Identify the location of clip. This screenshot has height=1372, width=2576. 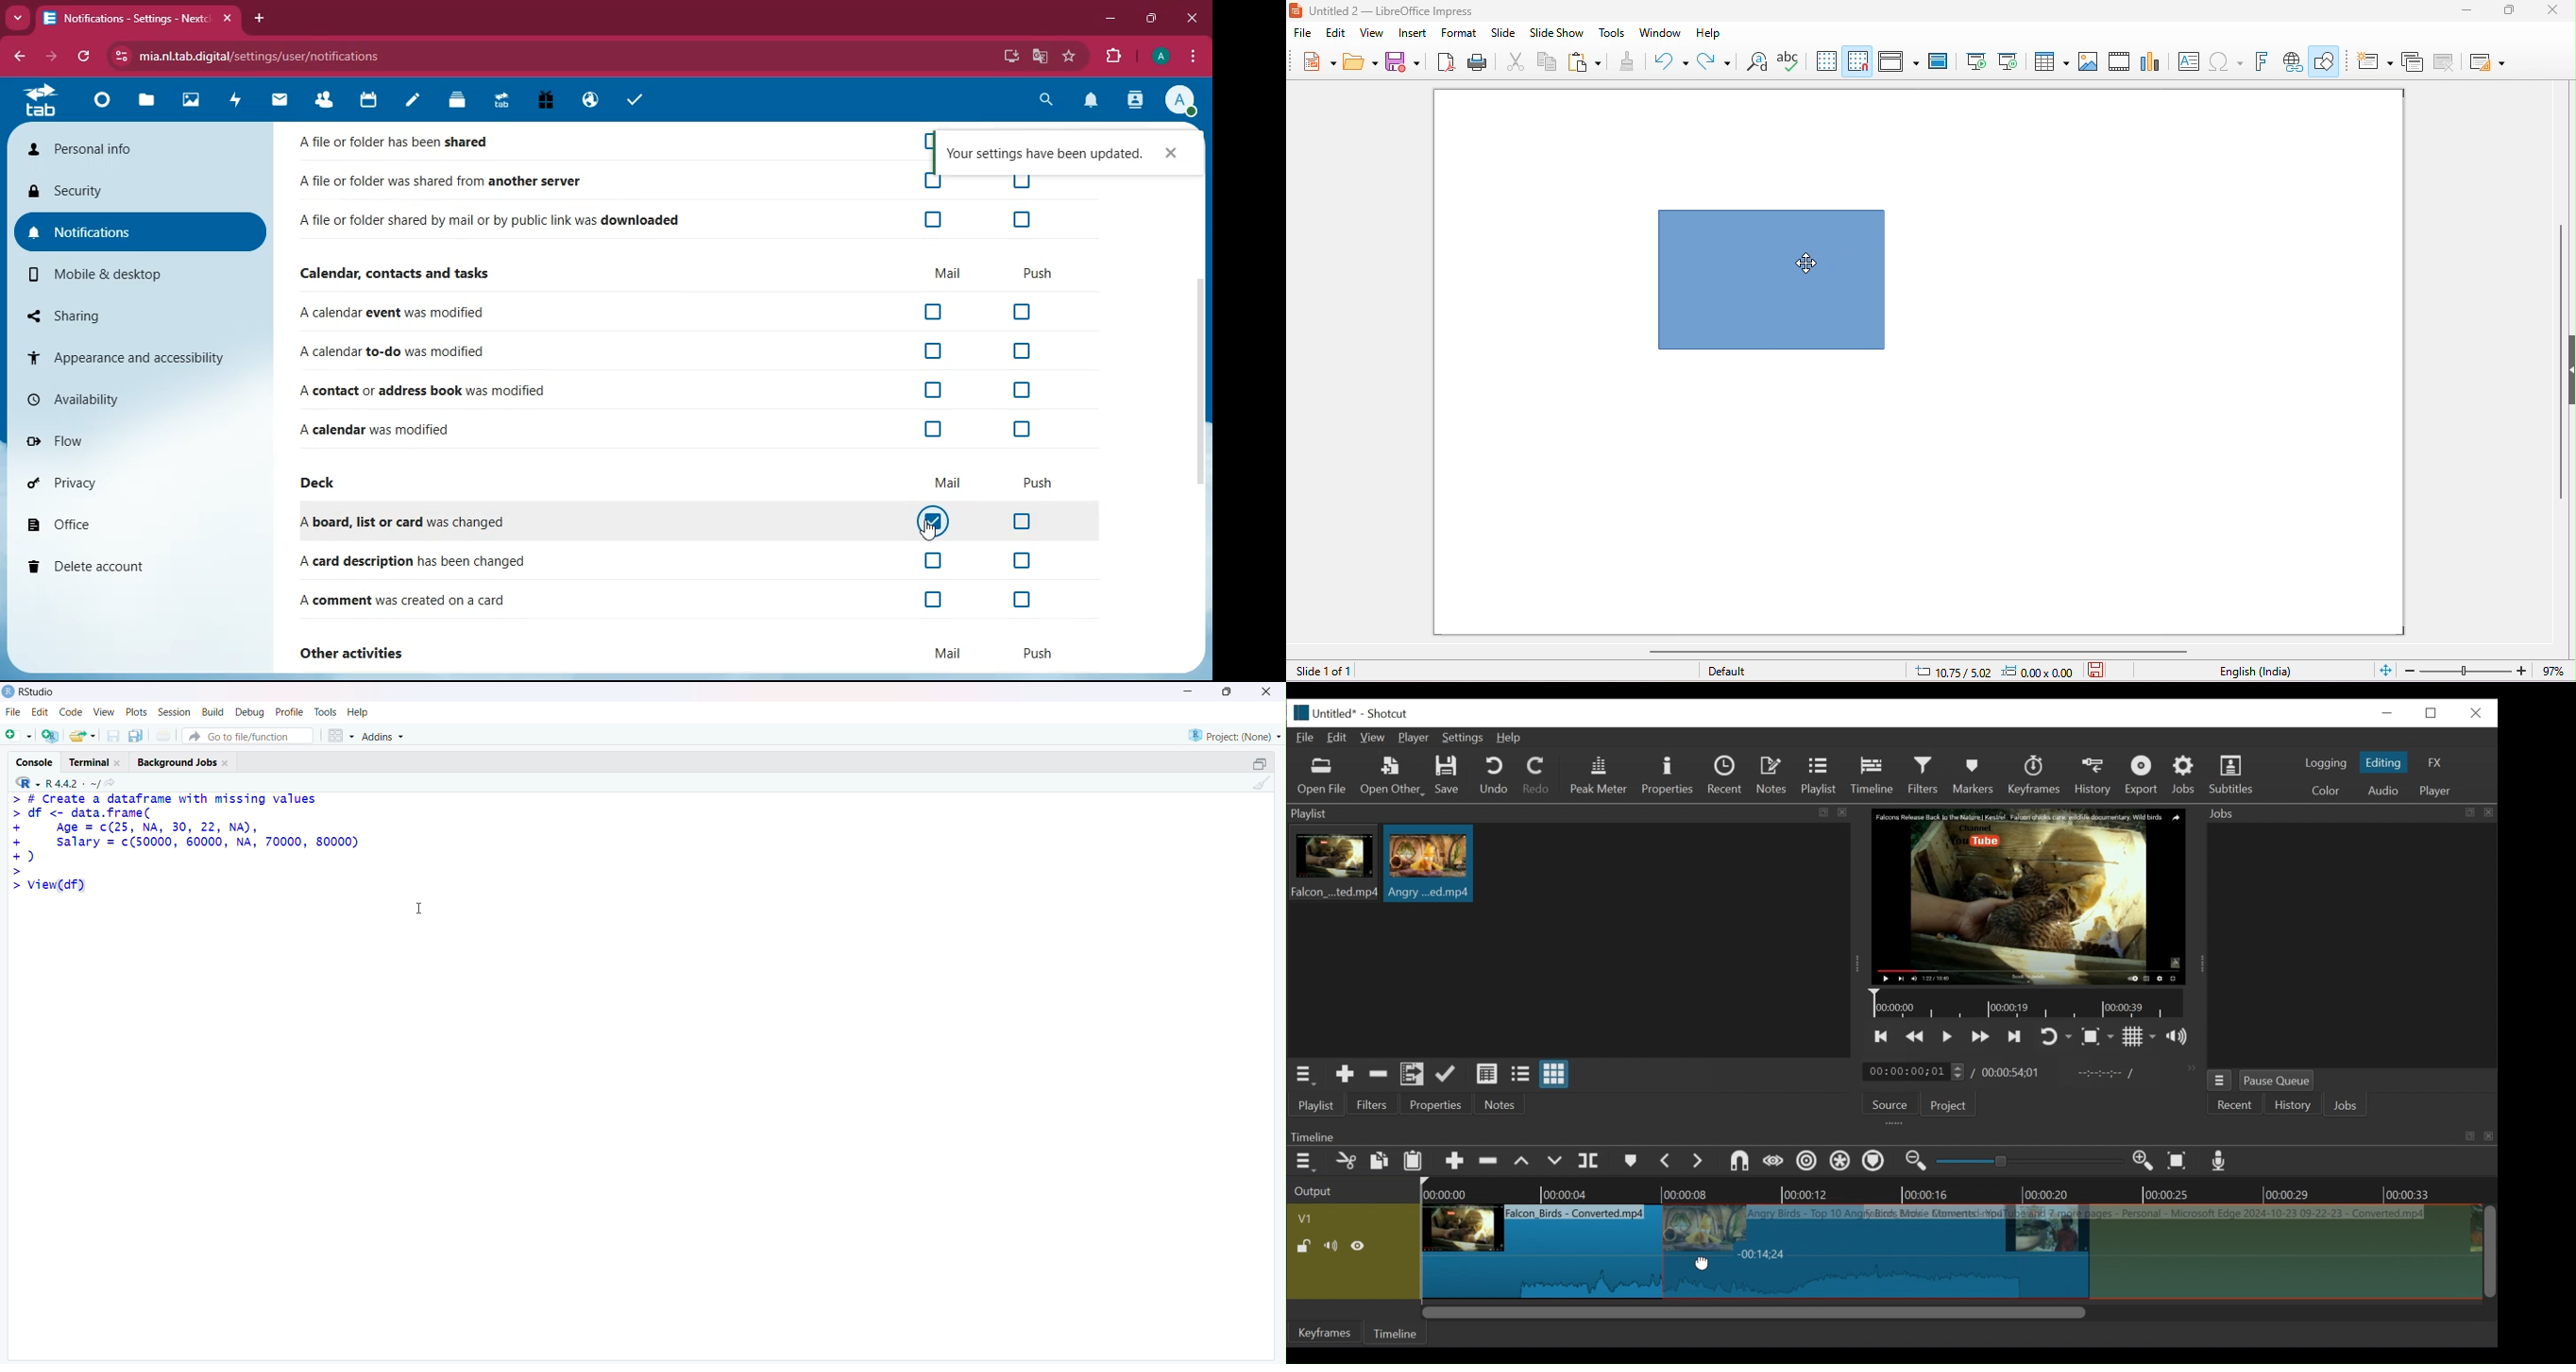
(1429, 863).